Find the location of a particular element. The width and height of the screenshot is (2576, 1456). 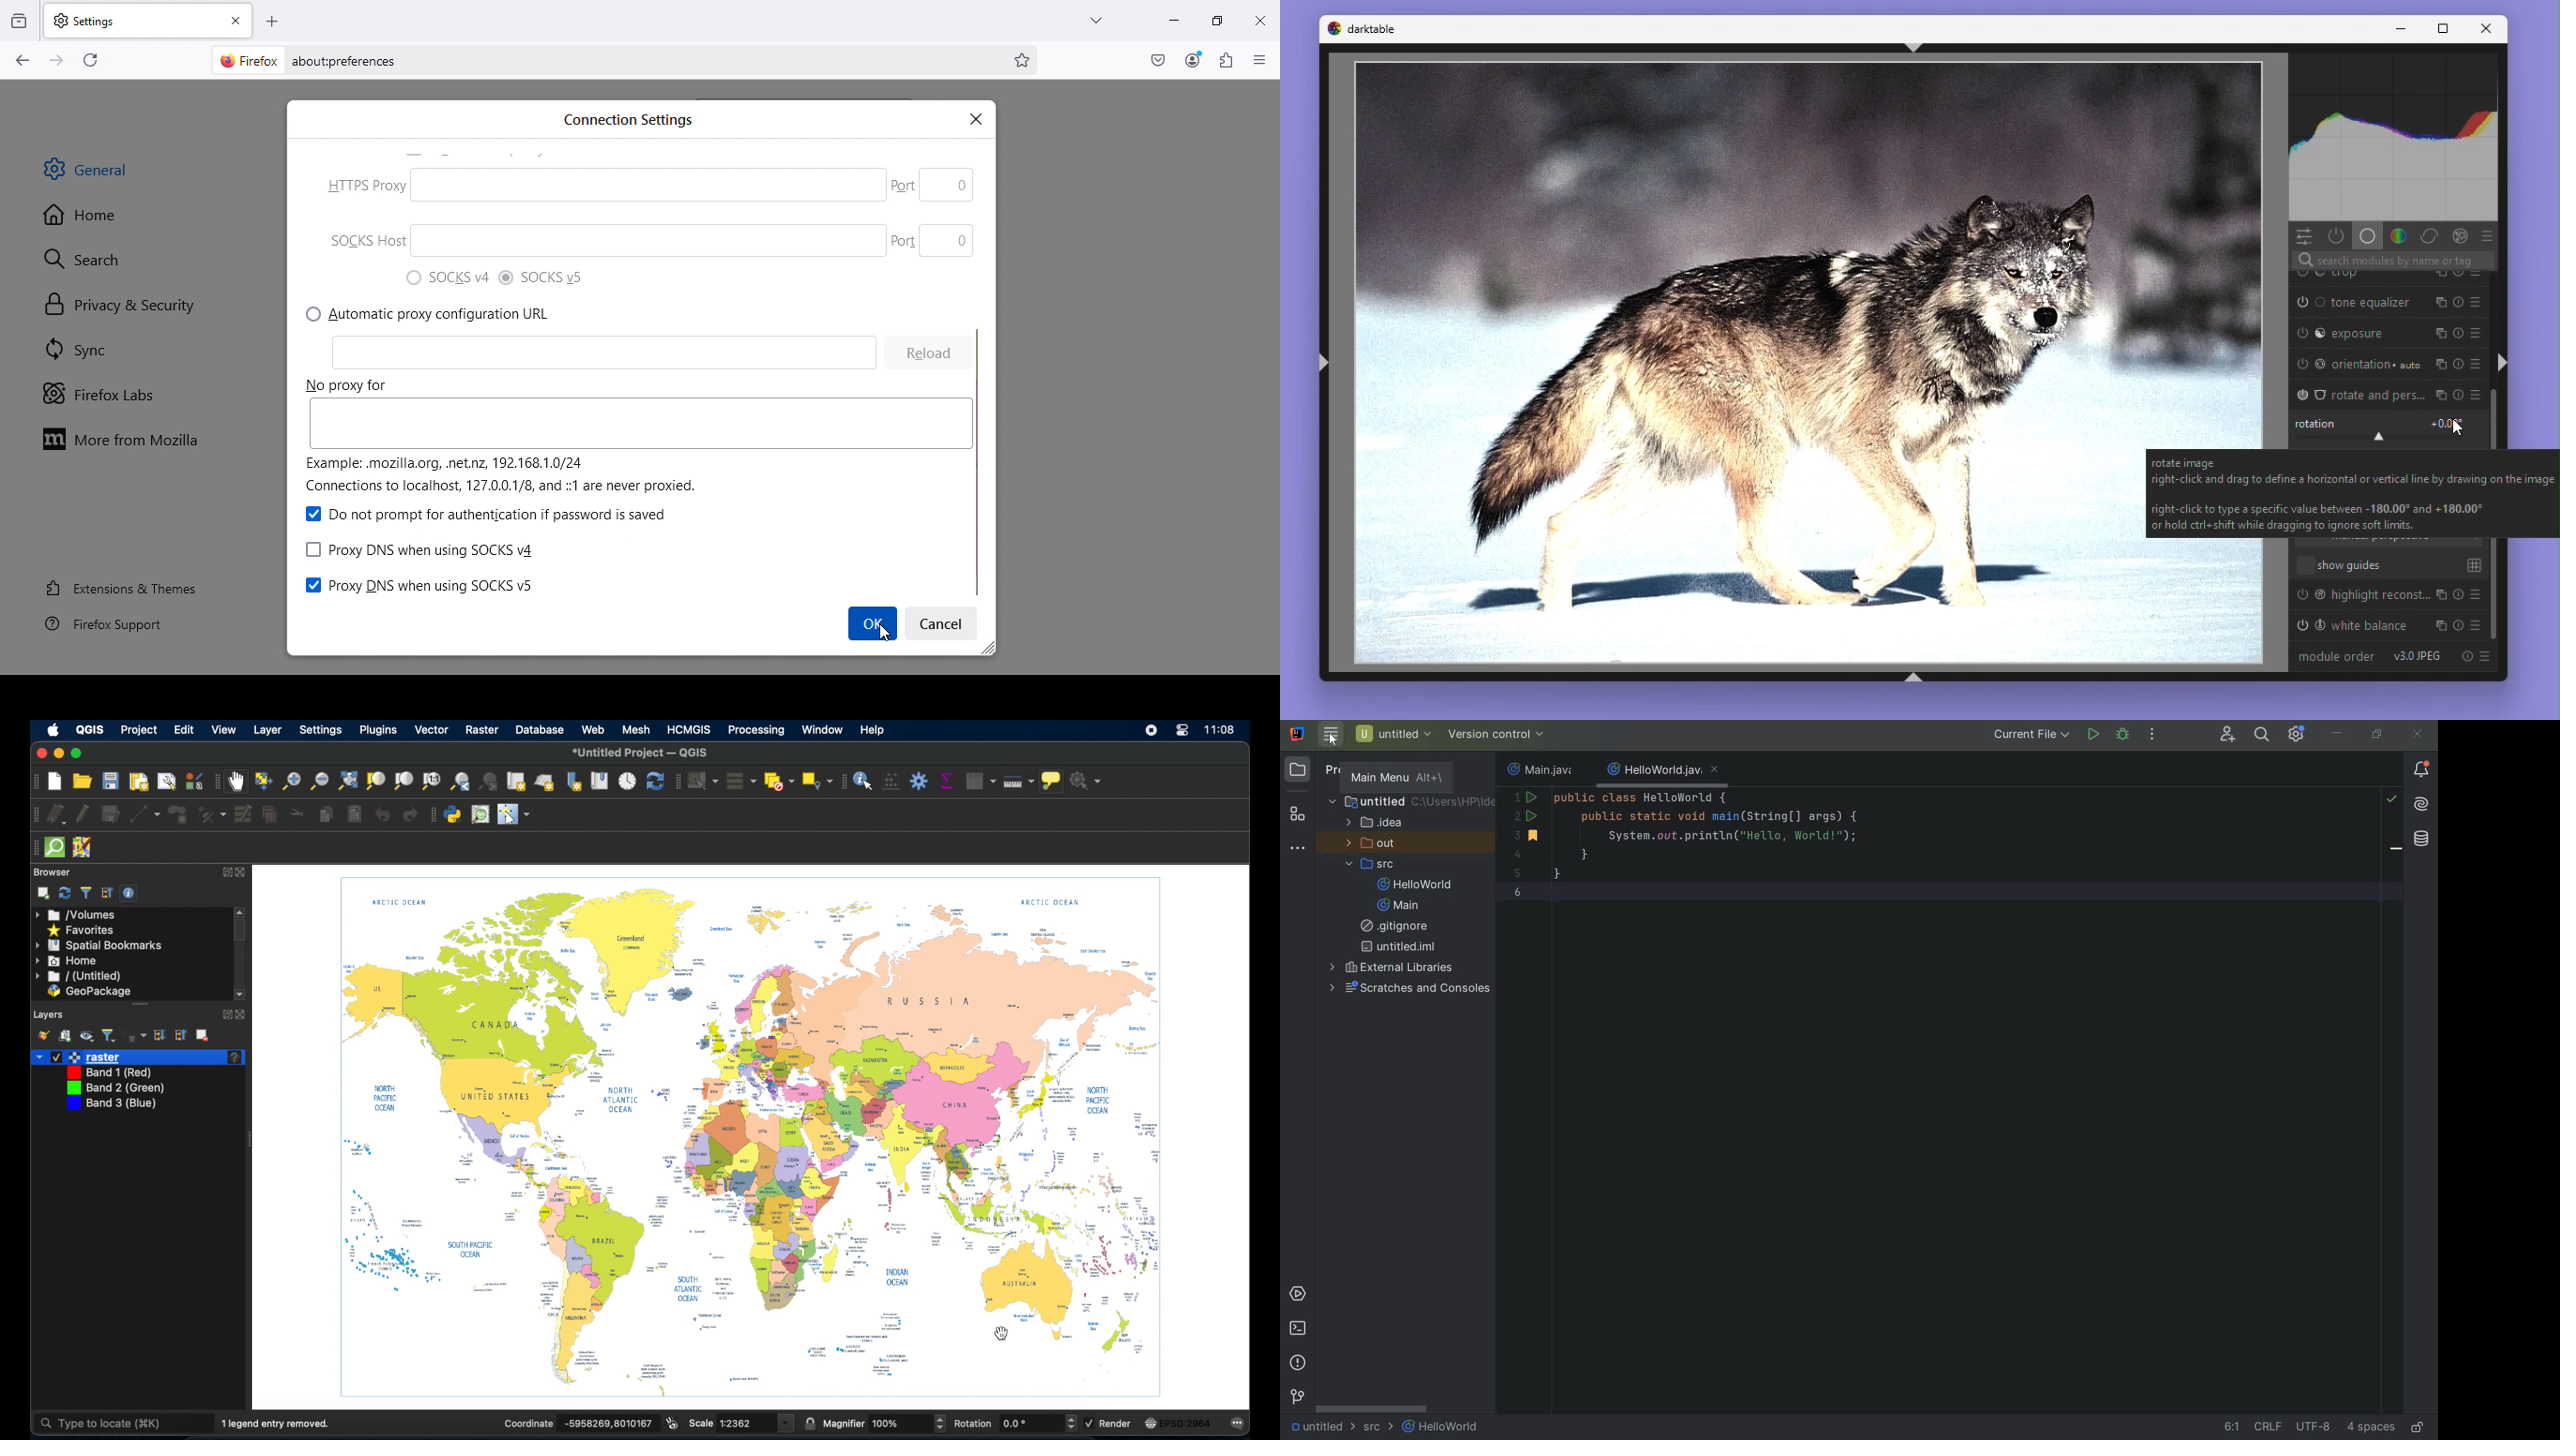

Settings is located at coordinates (944, 623).